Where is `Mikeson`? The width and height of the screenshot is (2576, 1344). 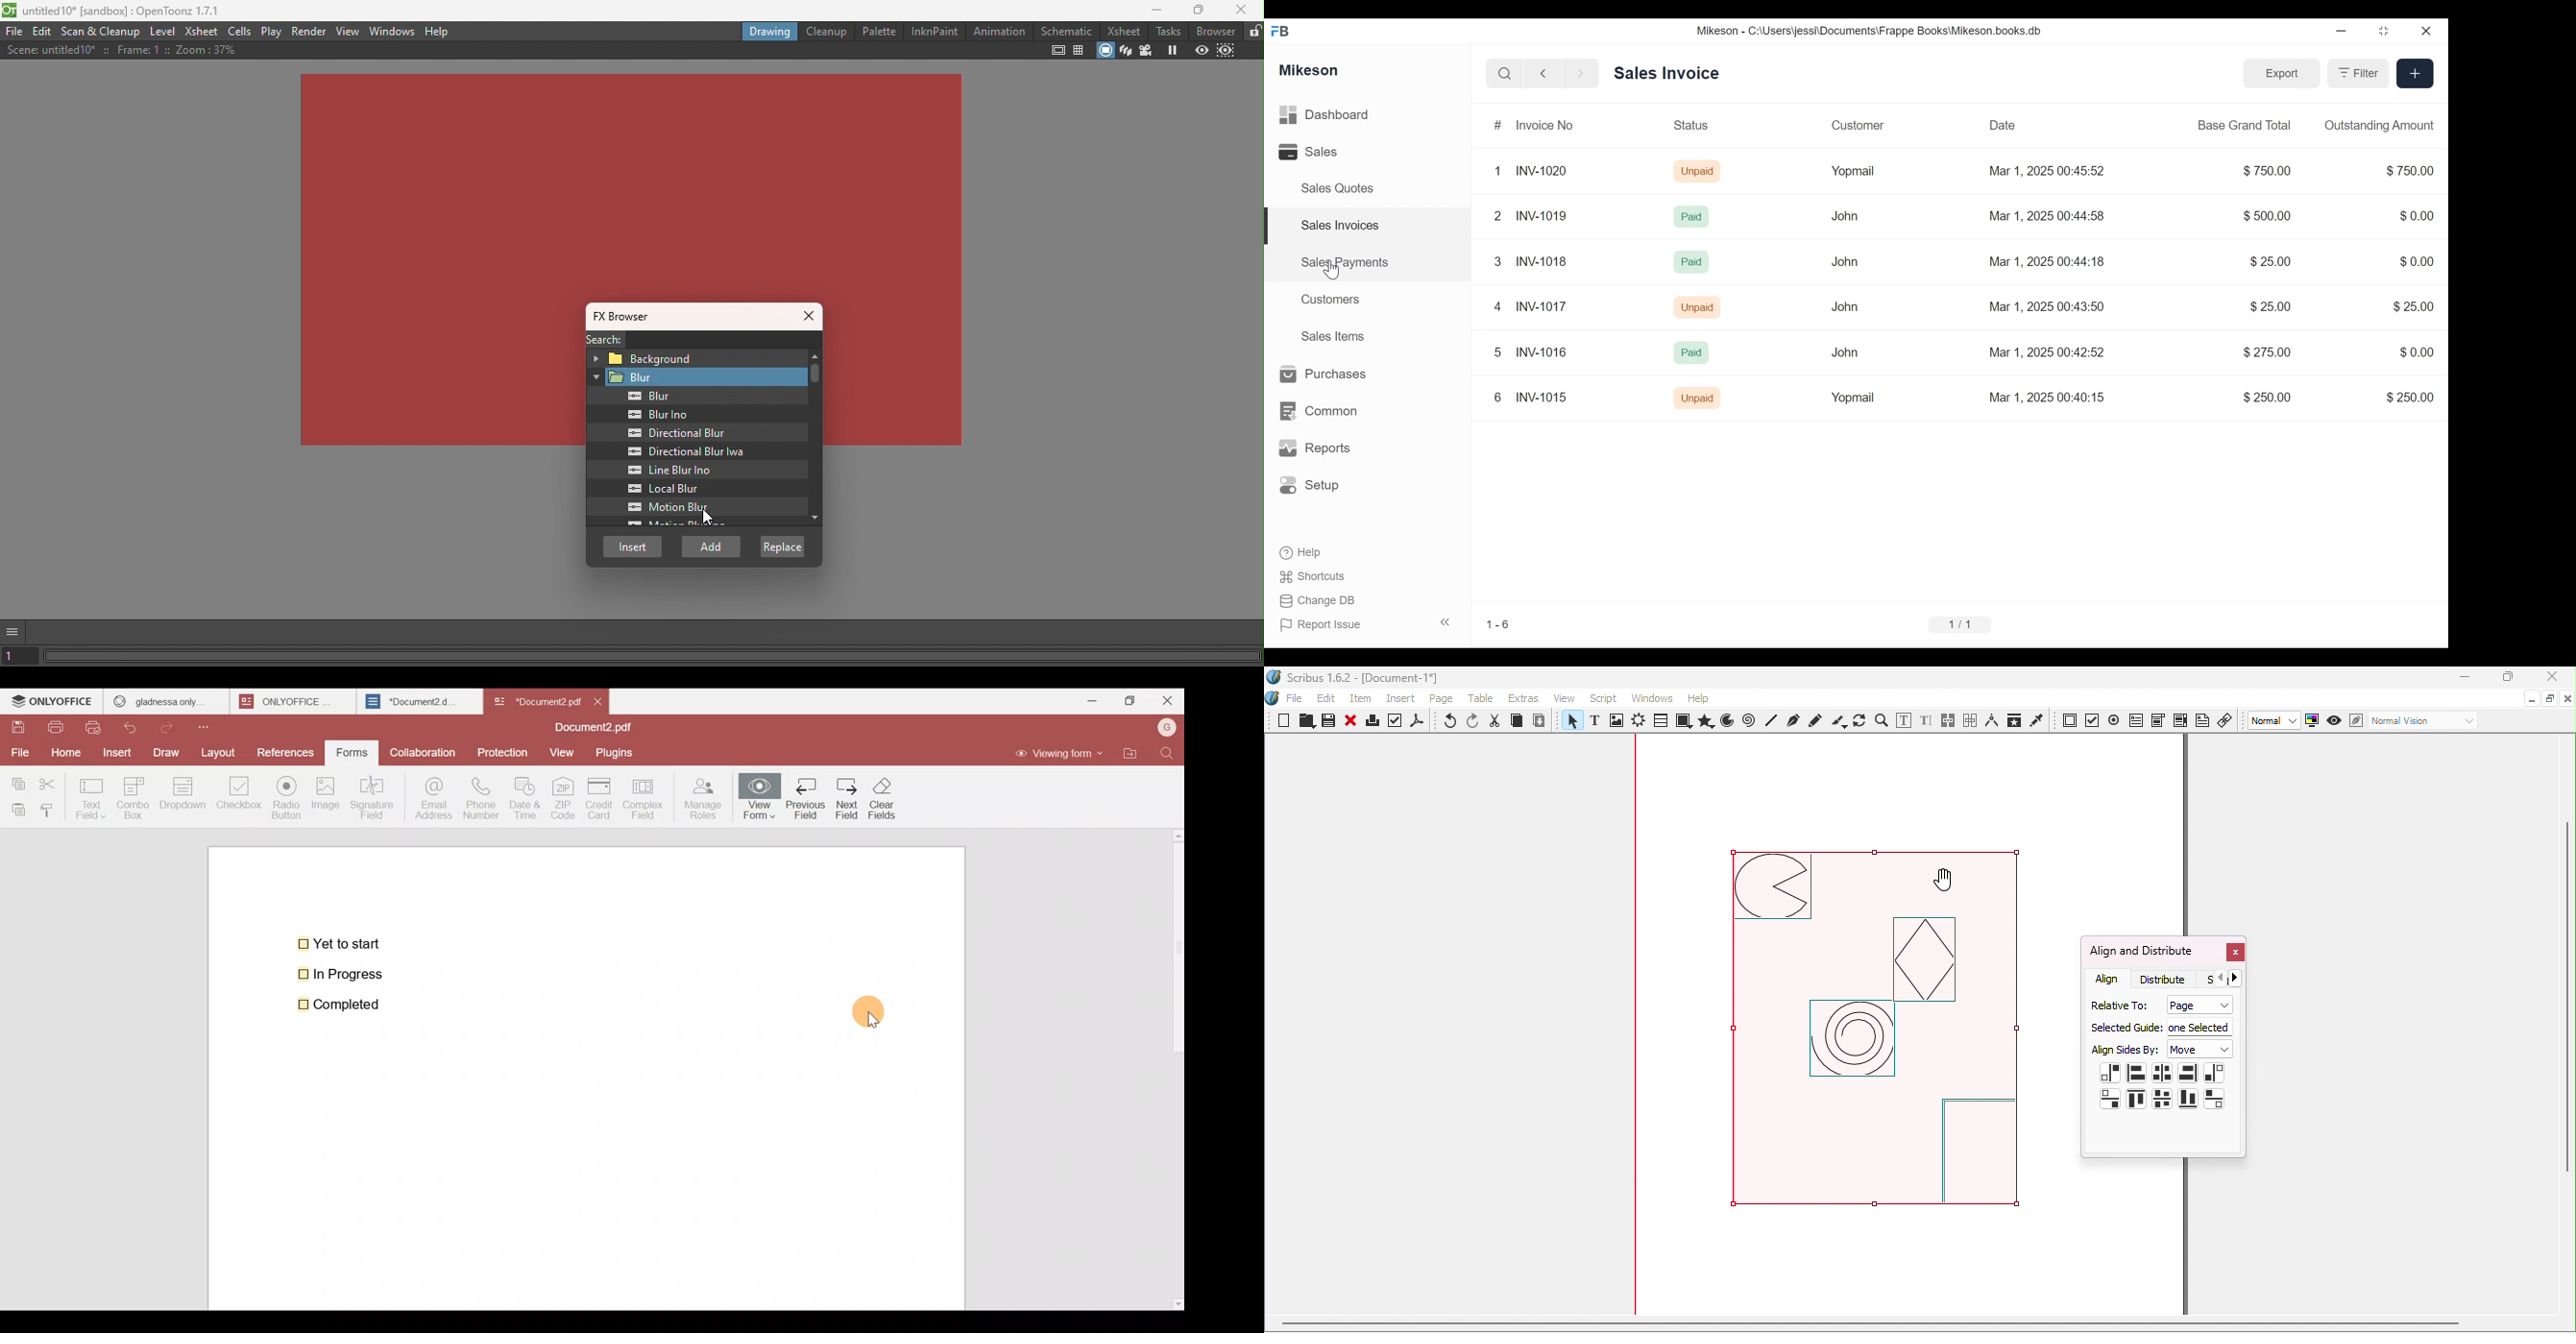 Mikeson is located at coordinates (1310, 69).